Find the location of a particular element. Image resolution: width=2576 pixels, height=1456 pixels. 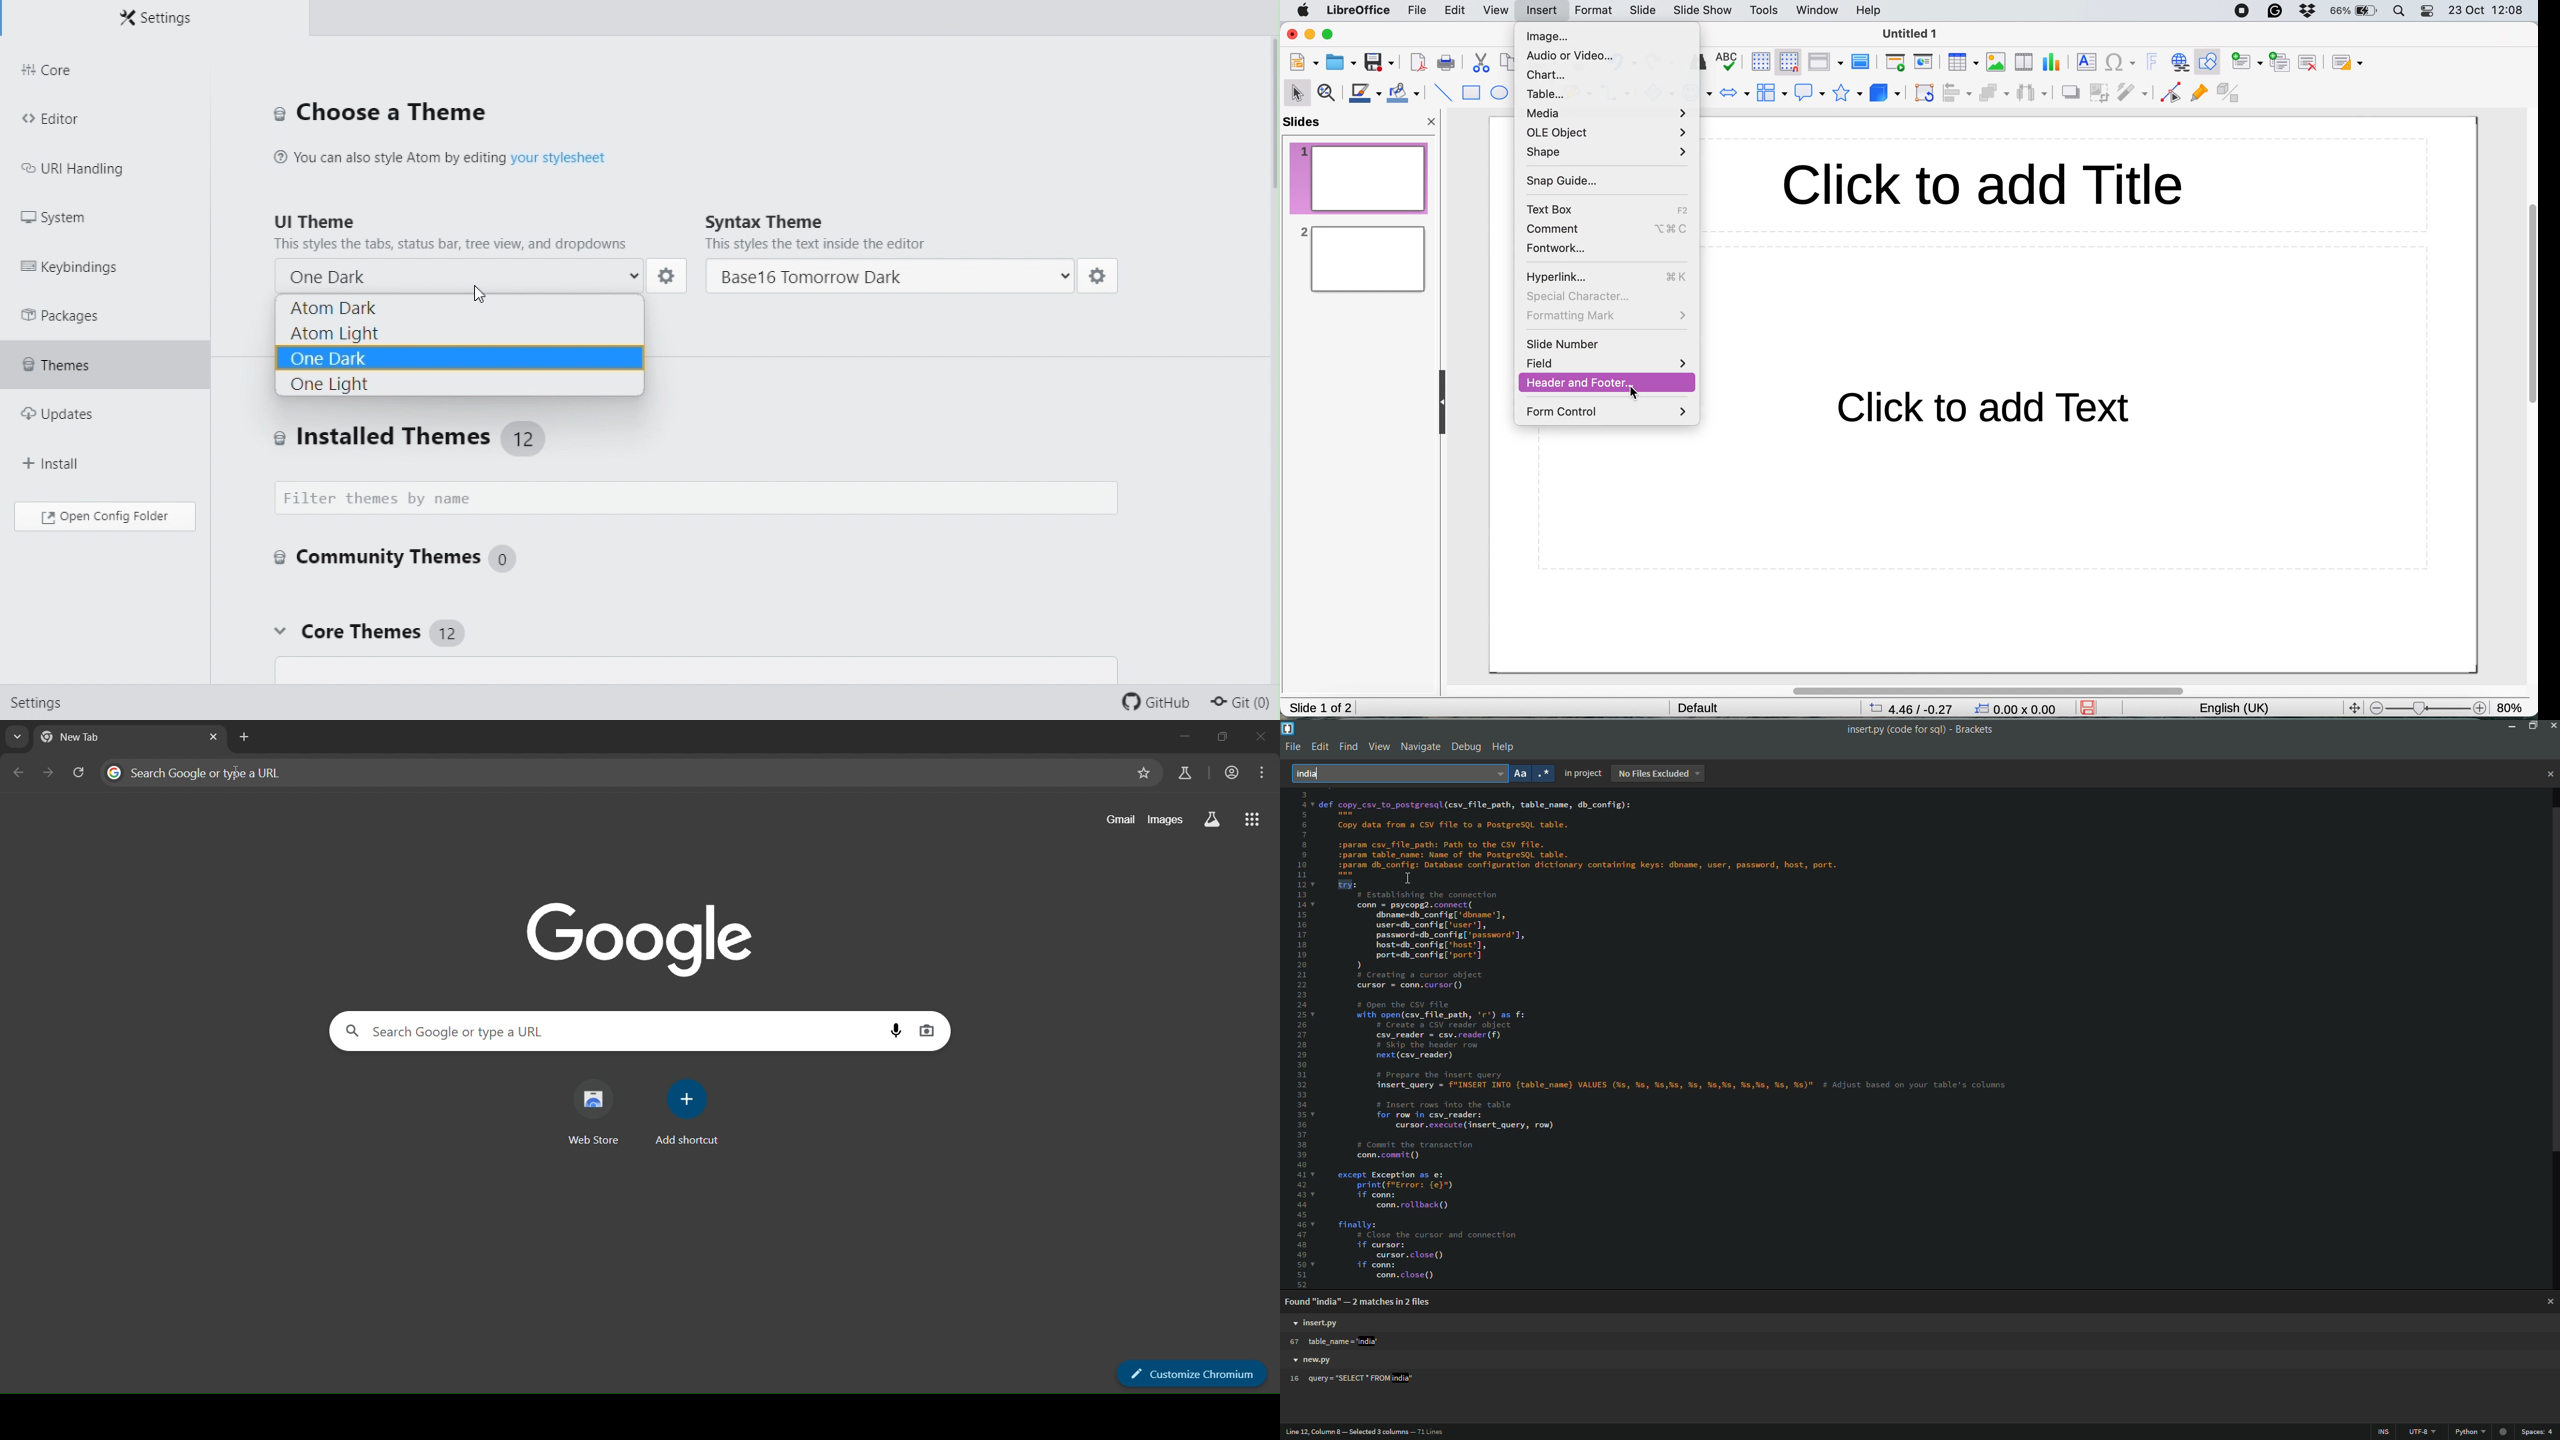

bookmark pages is located at coordinates (1143, 775).